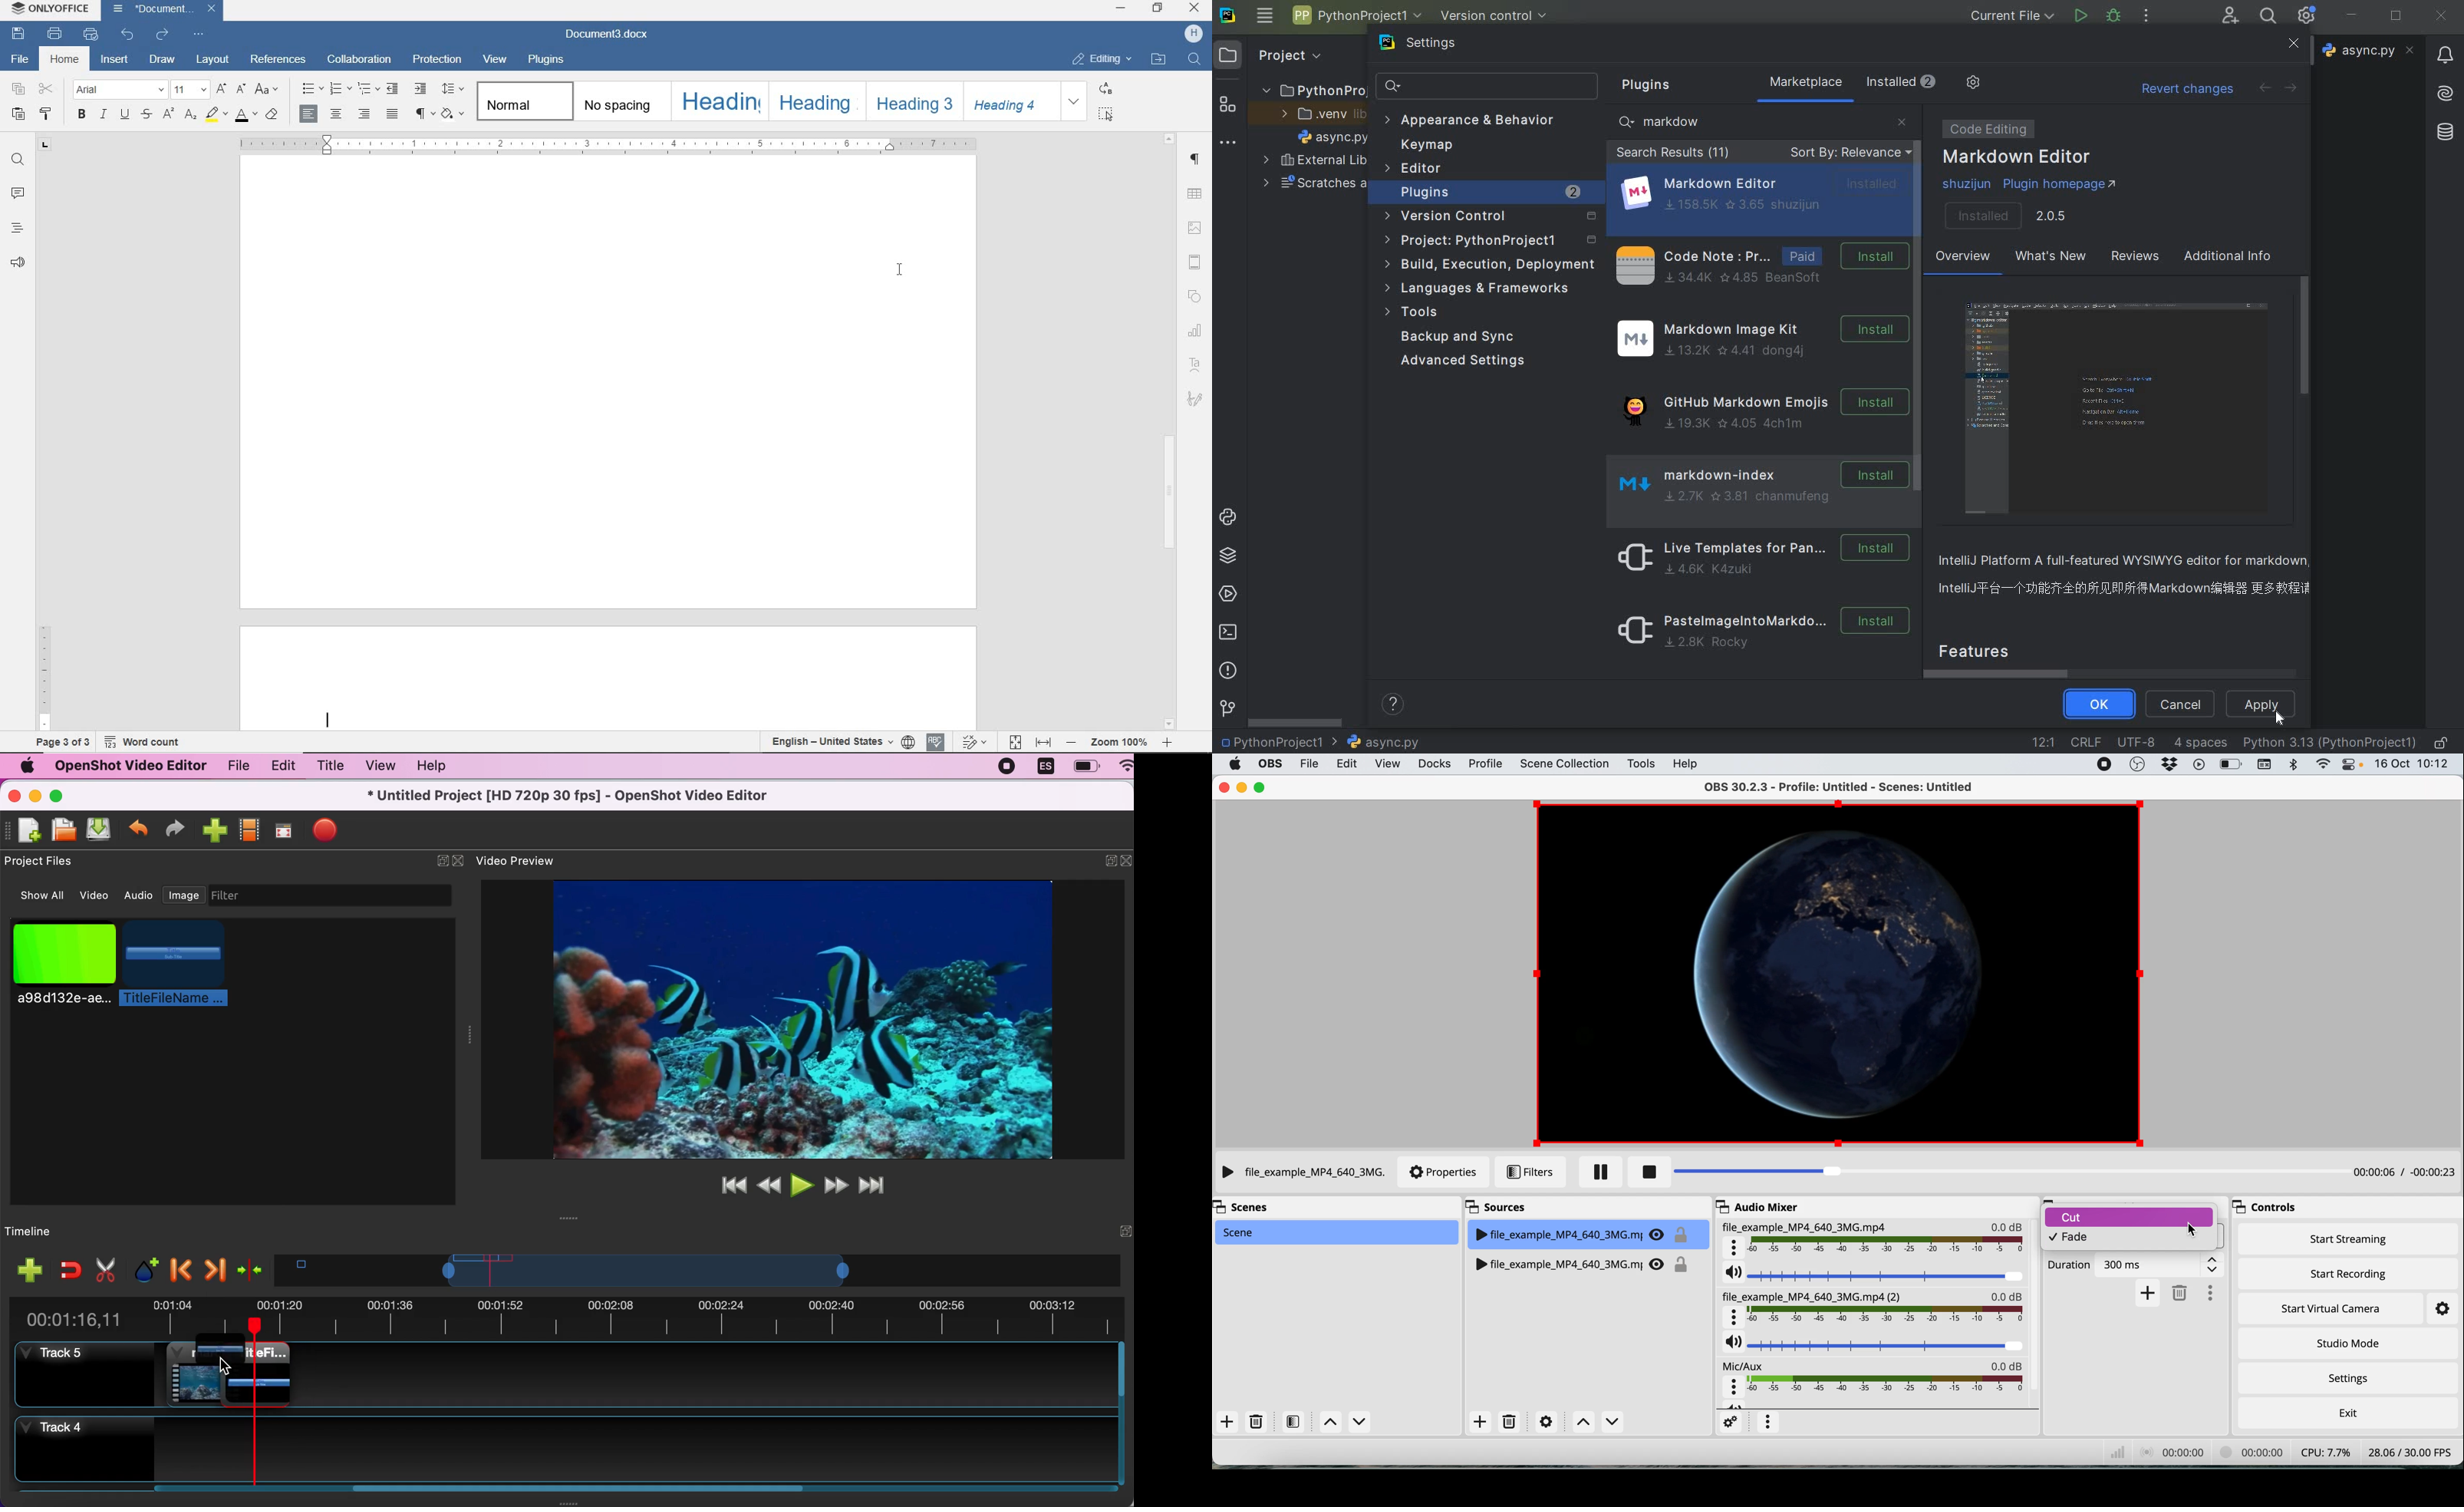  Describe the element at coordinates (14, 794) in the screenshot. I see `close` at that location.